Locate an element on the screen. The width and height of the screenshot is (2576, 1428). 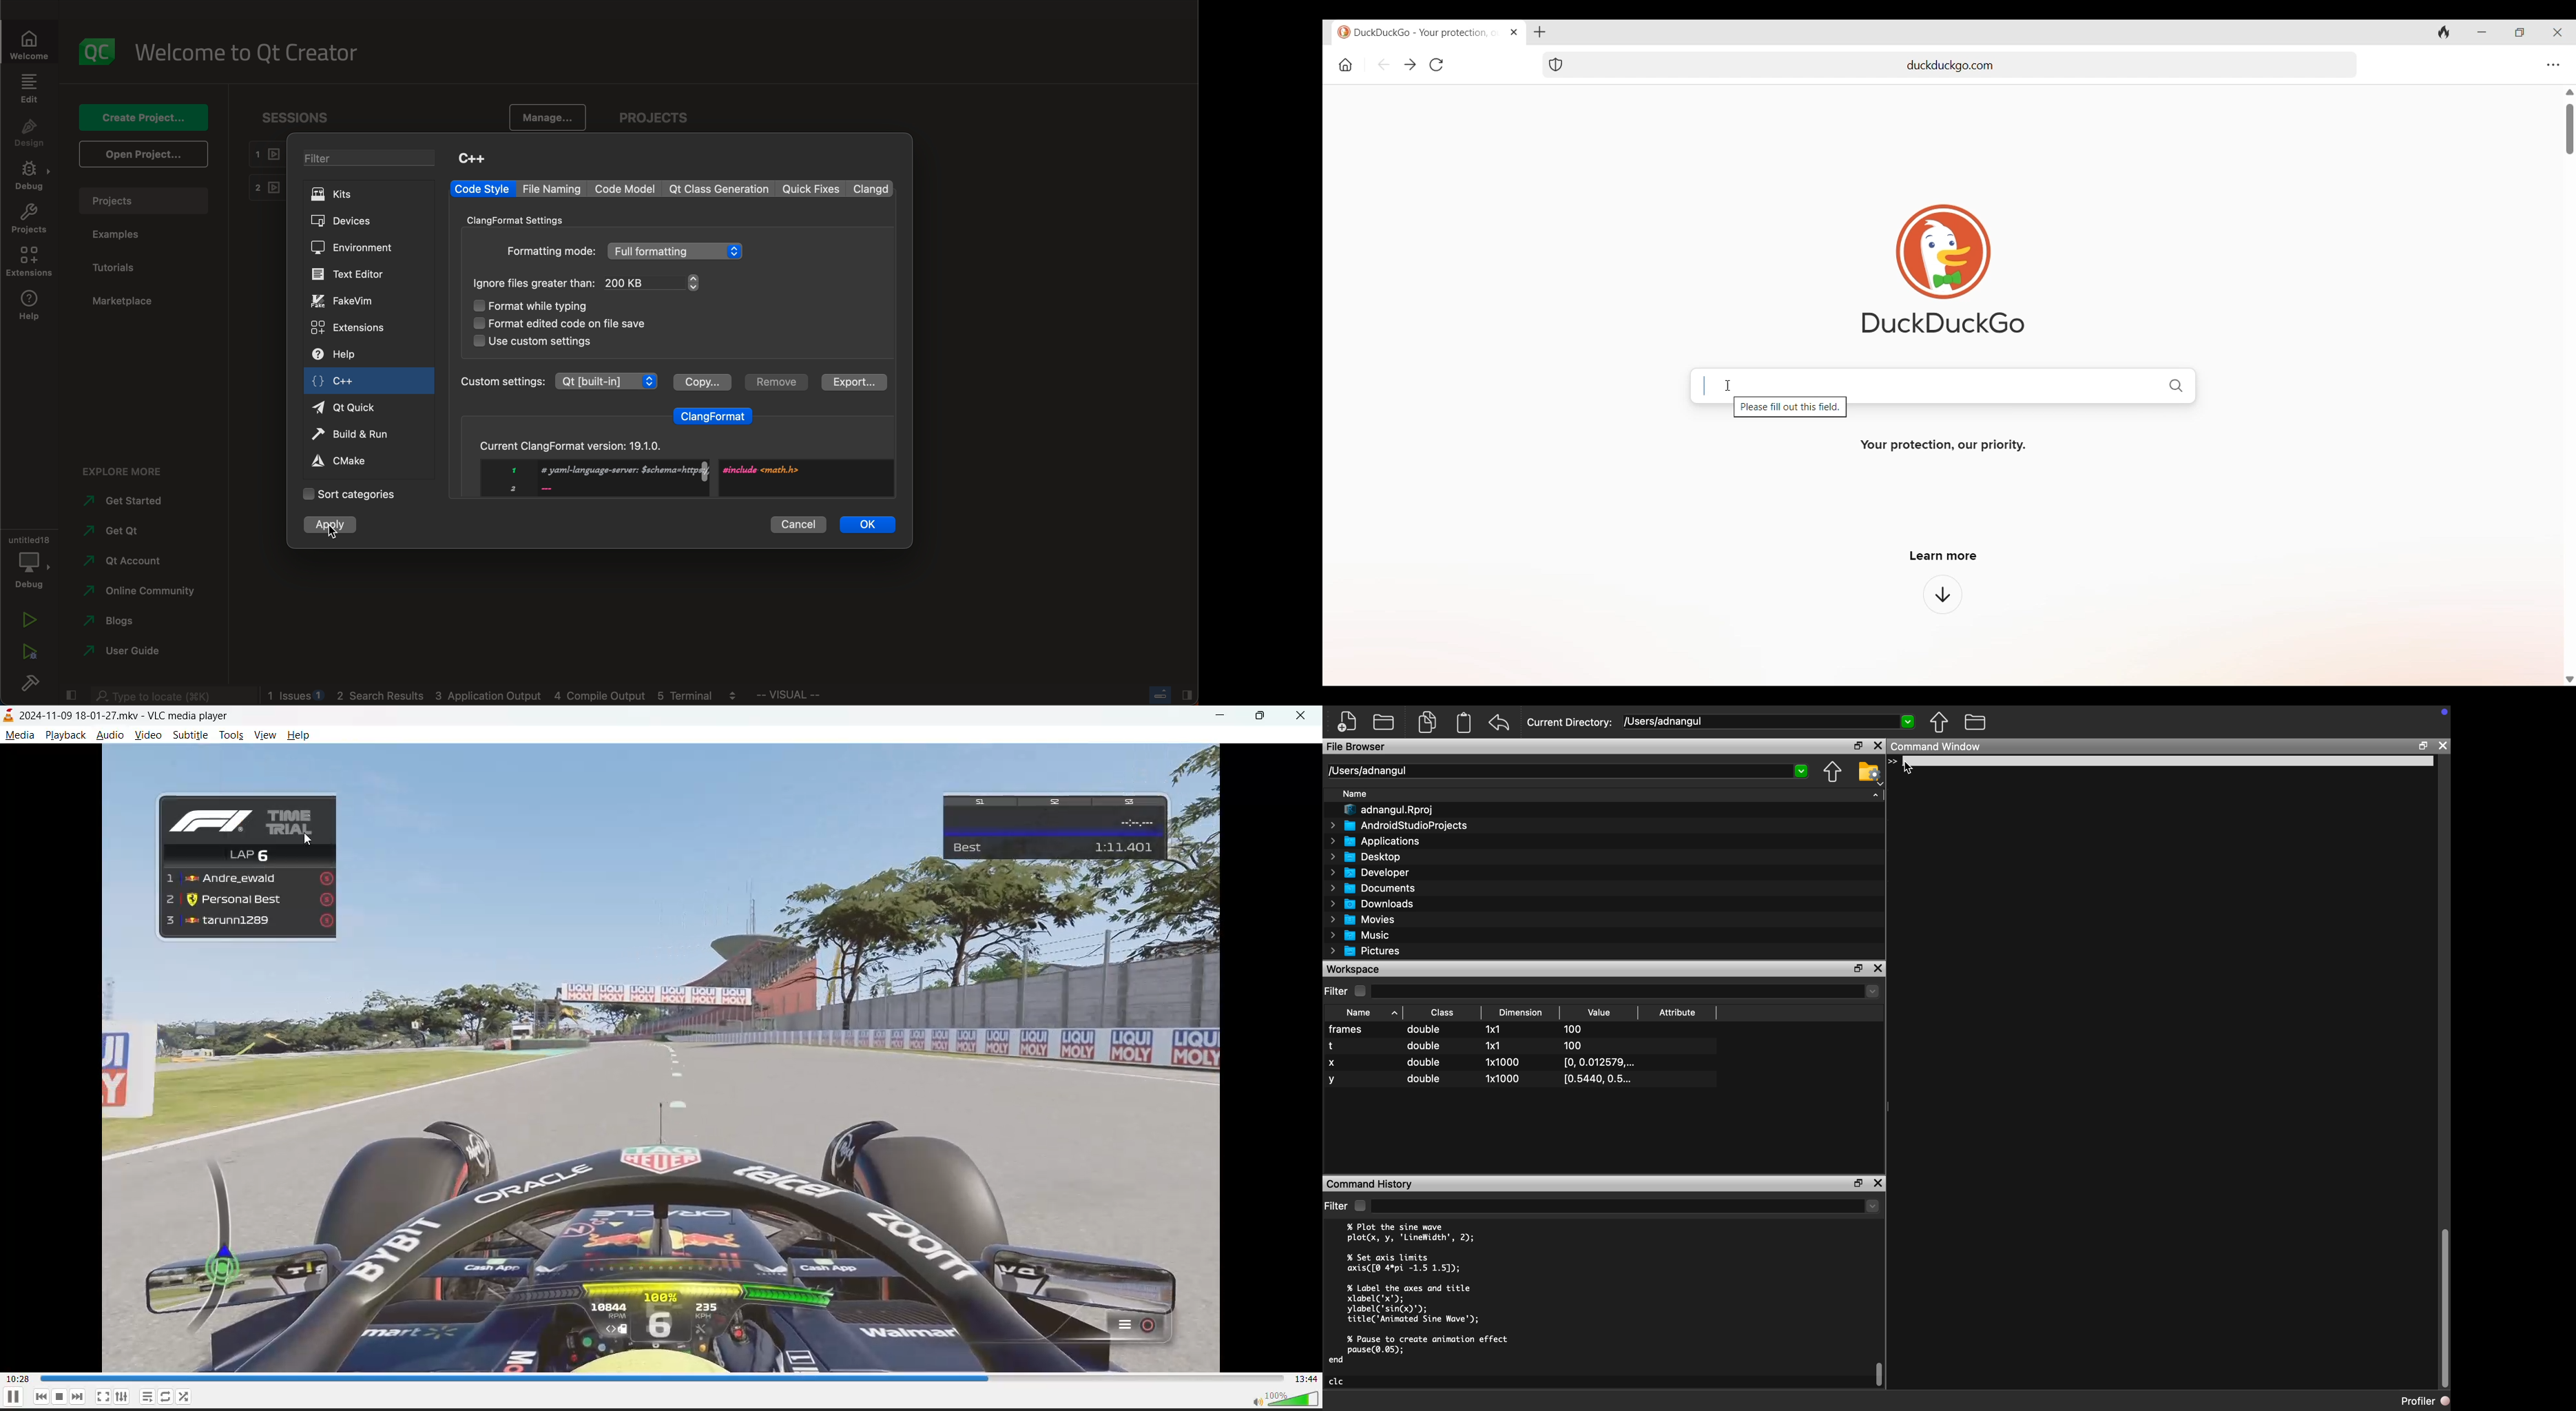
search bar is located at coordinates (171, 694).